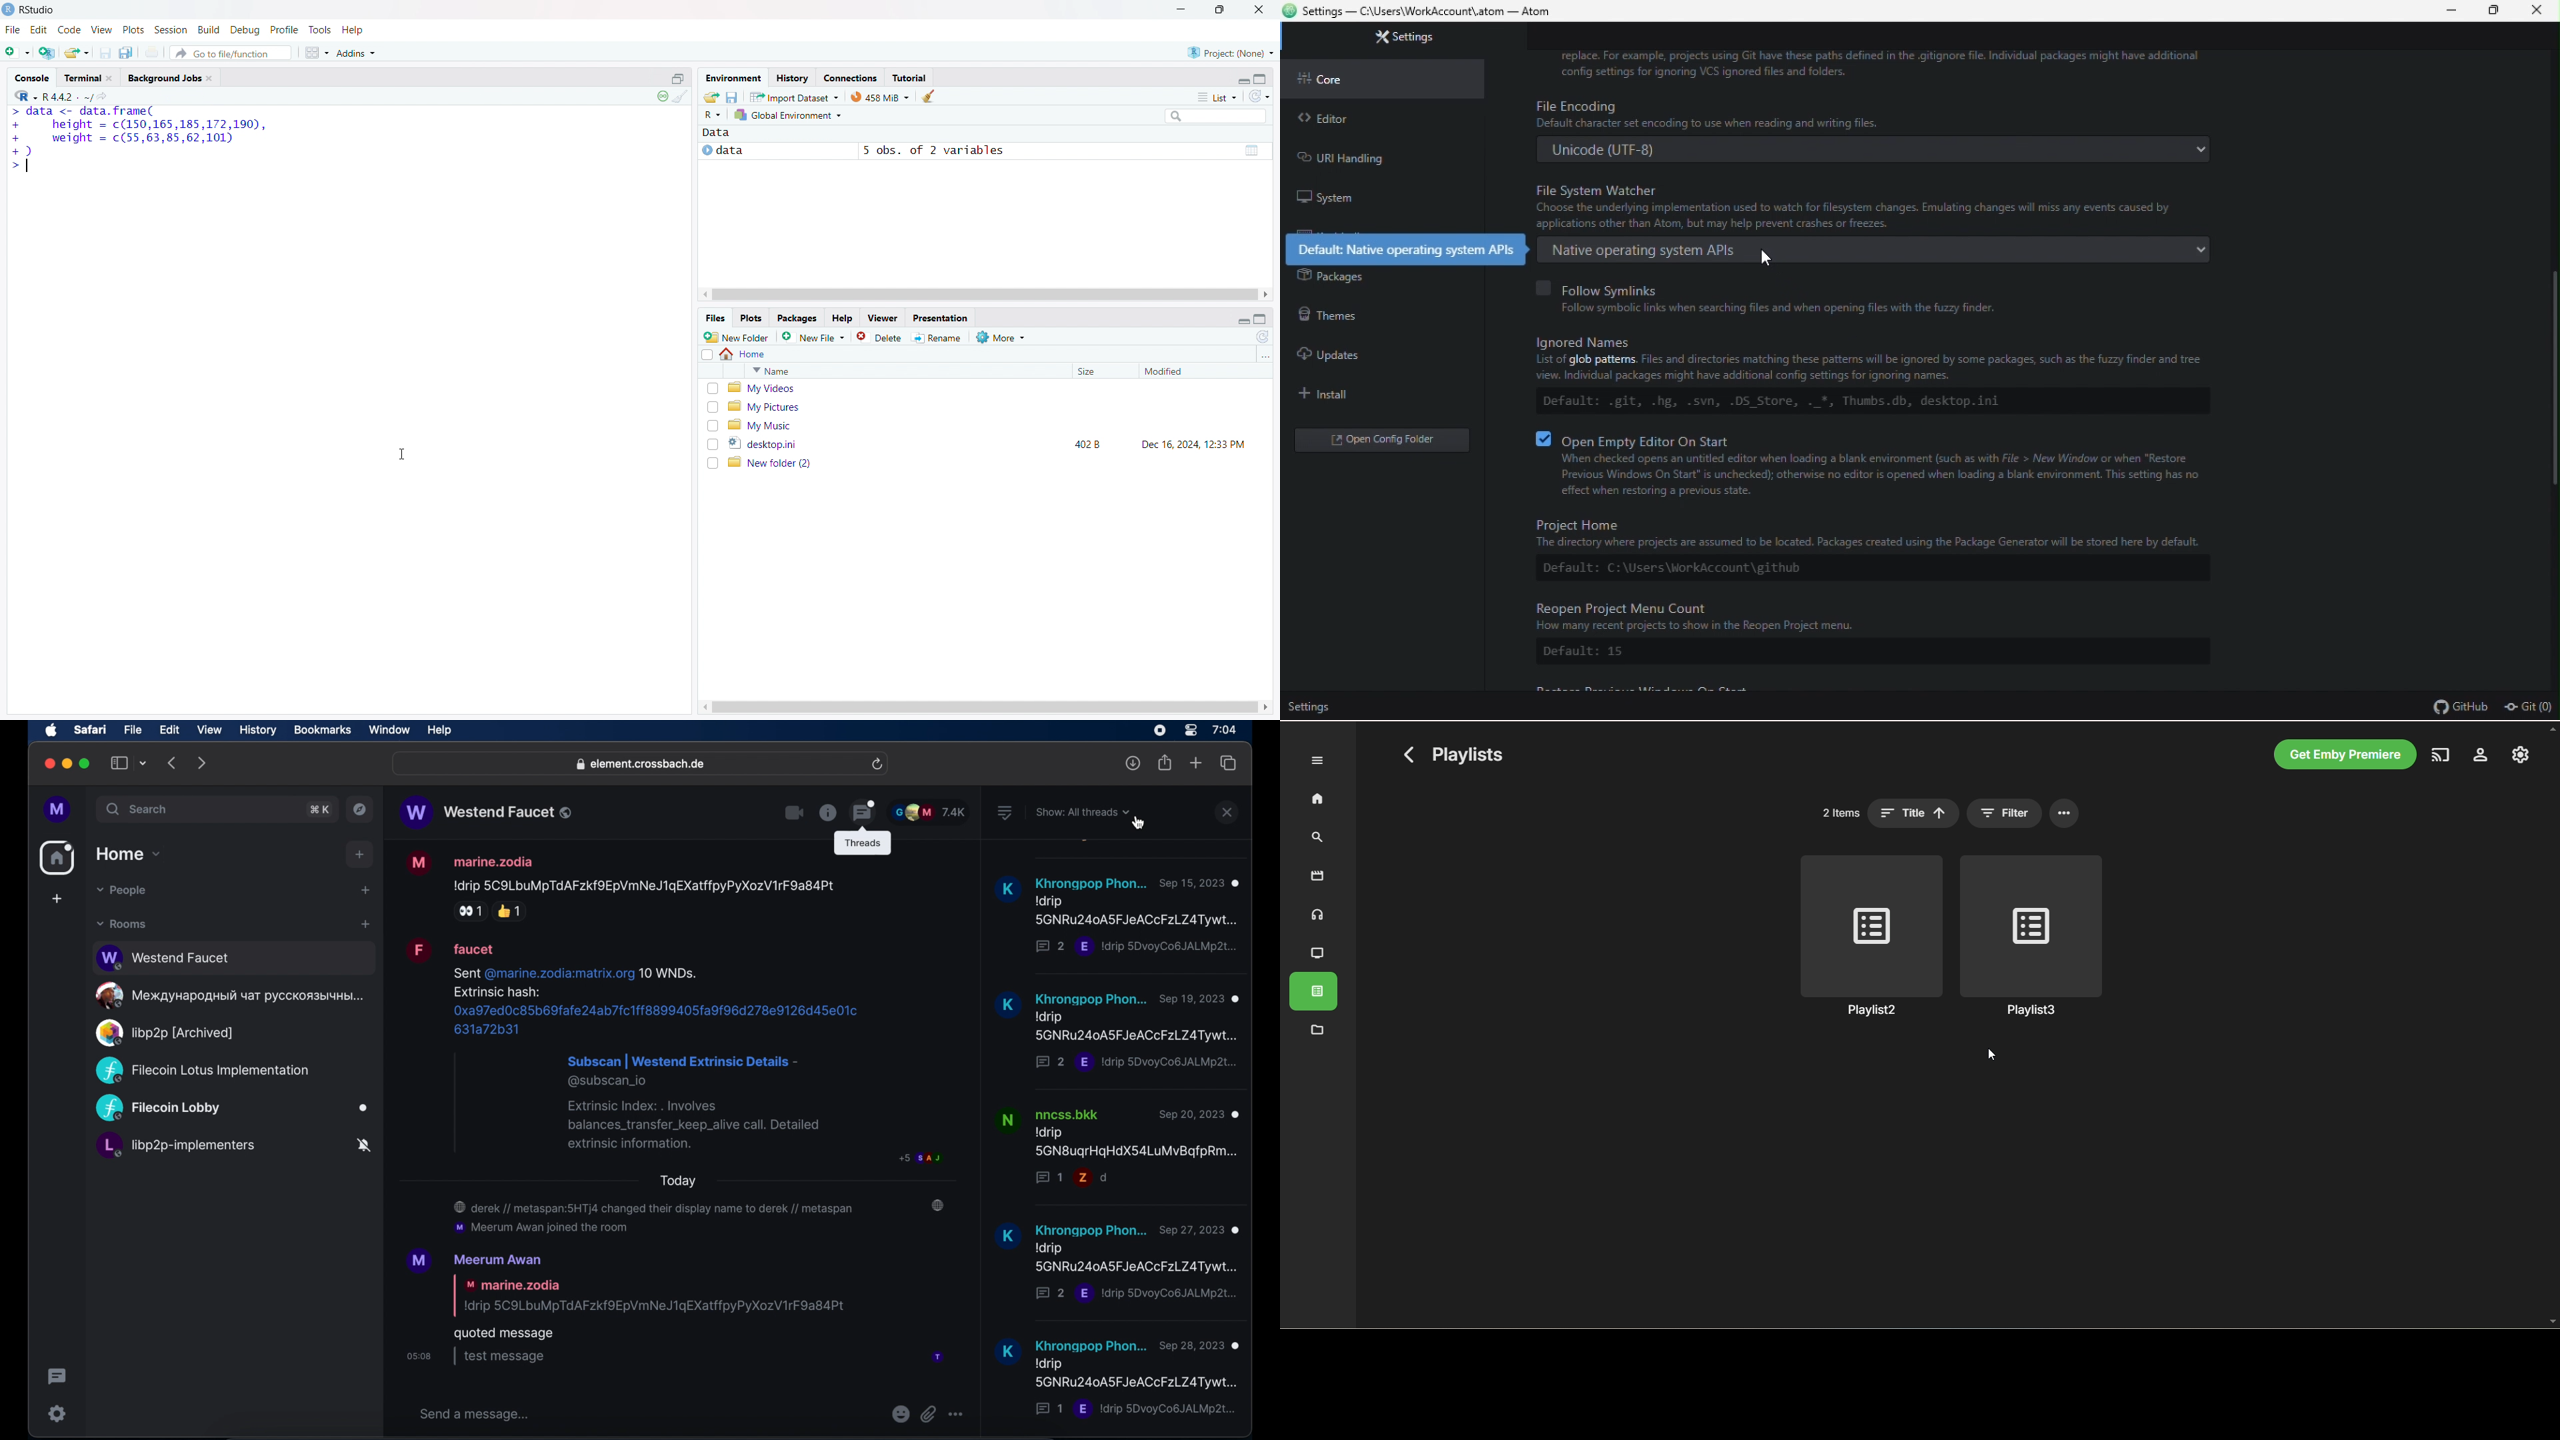 Image resolution: width=2576 pixels, height=1456 pixels. Describe the element at coordinates (995, 388) in the screenshot. I see `my videos` at that location.